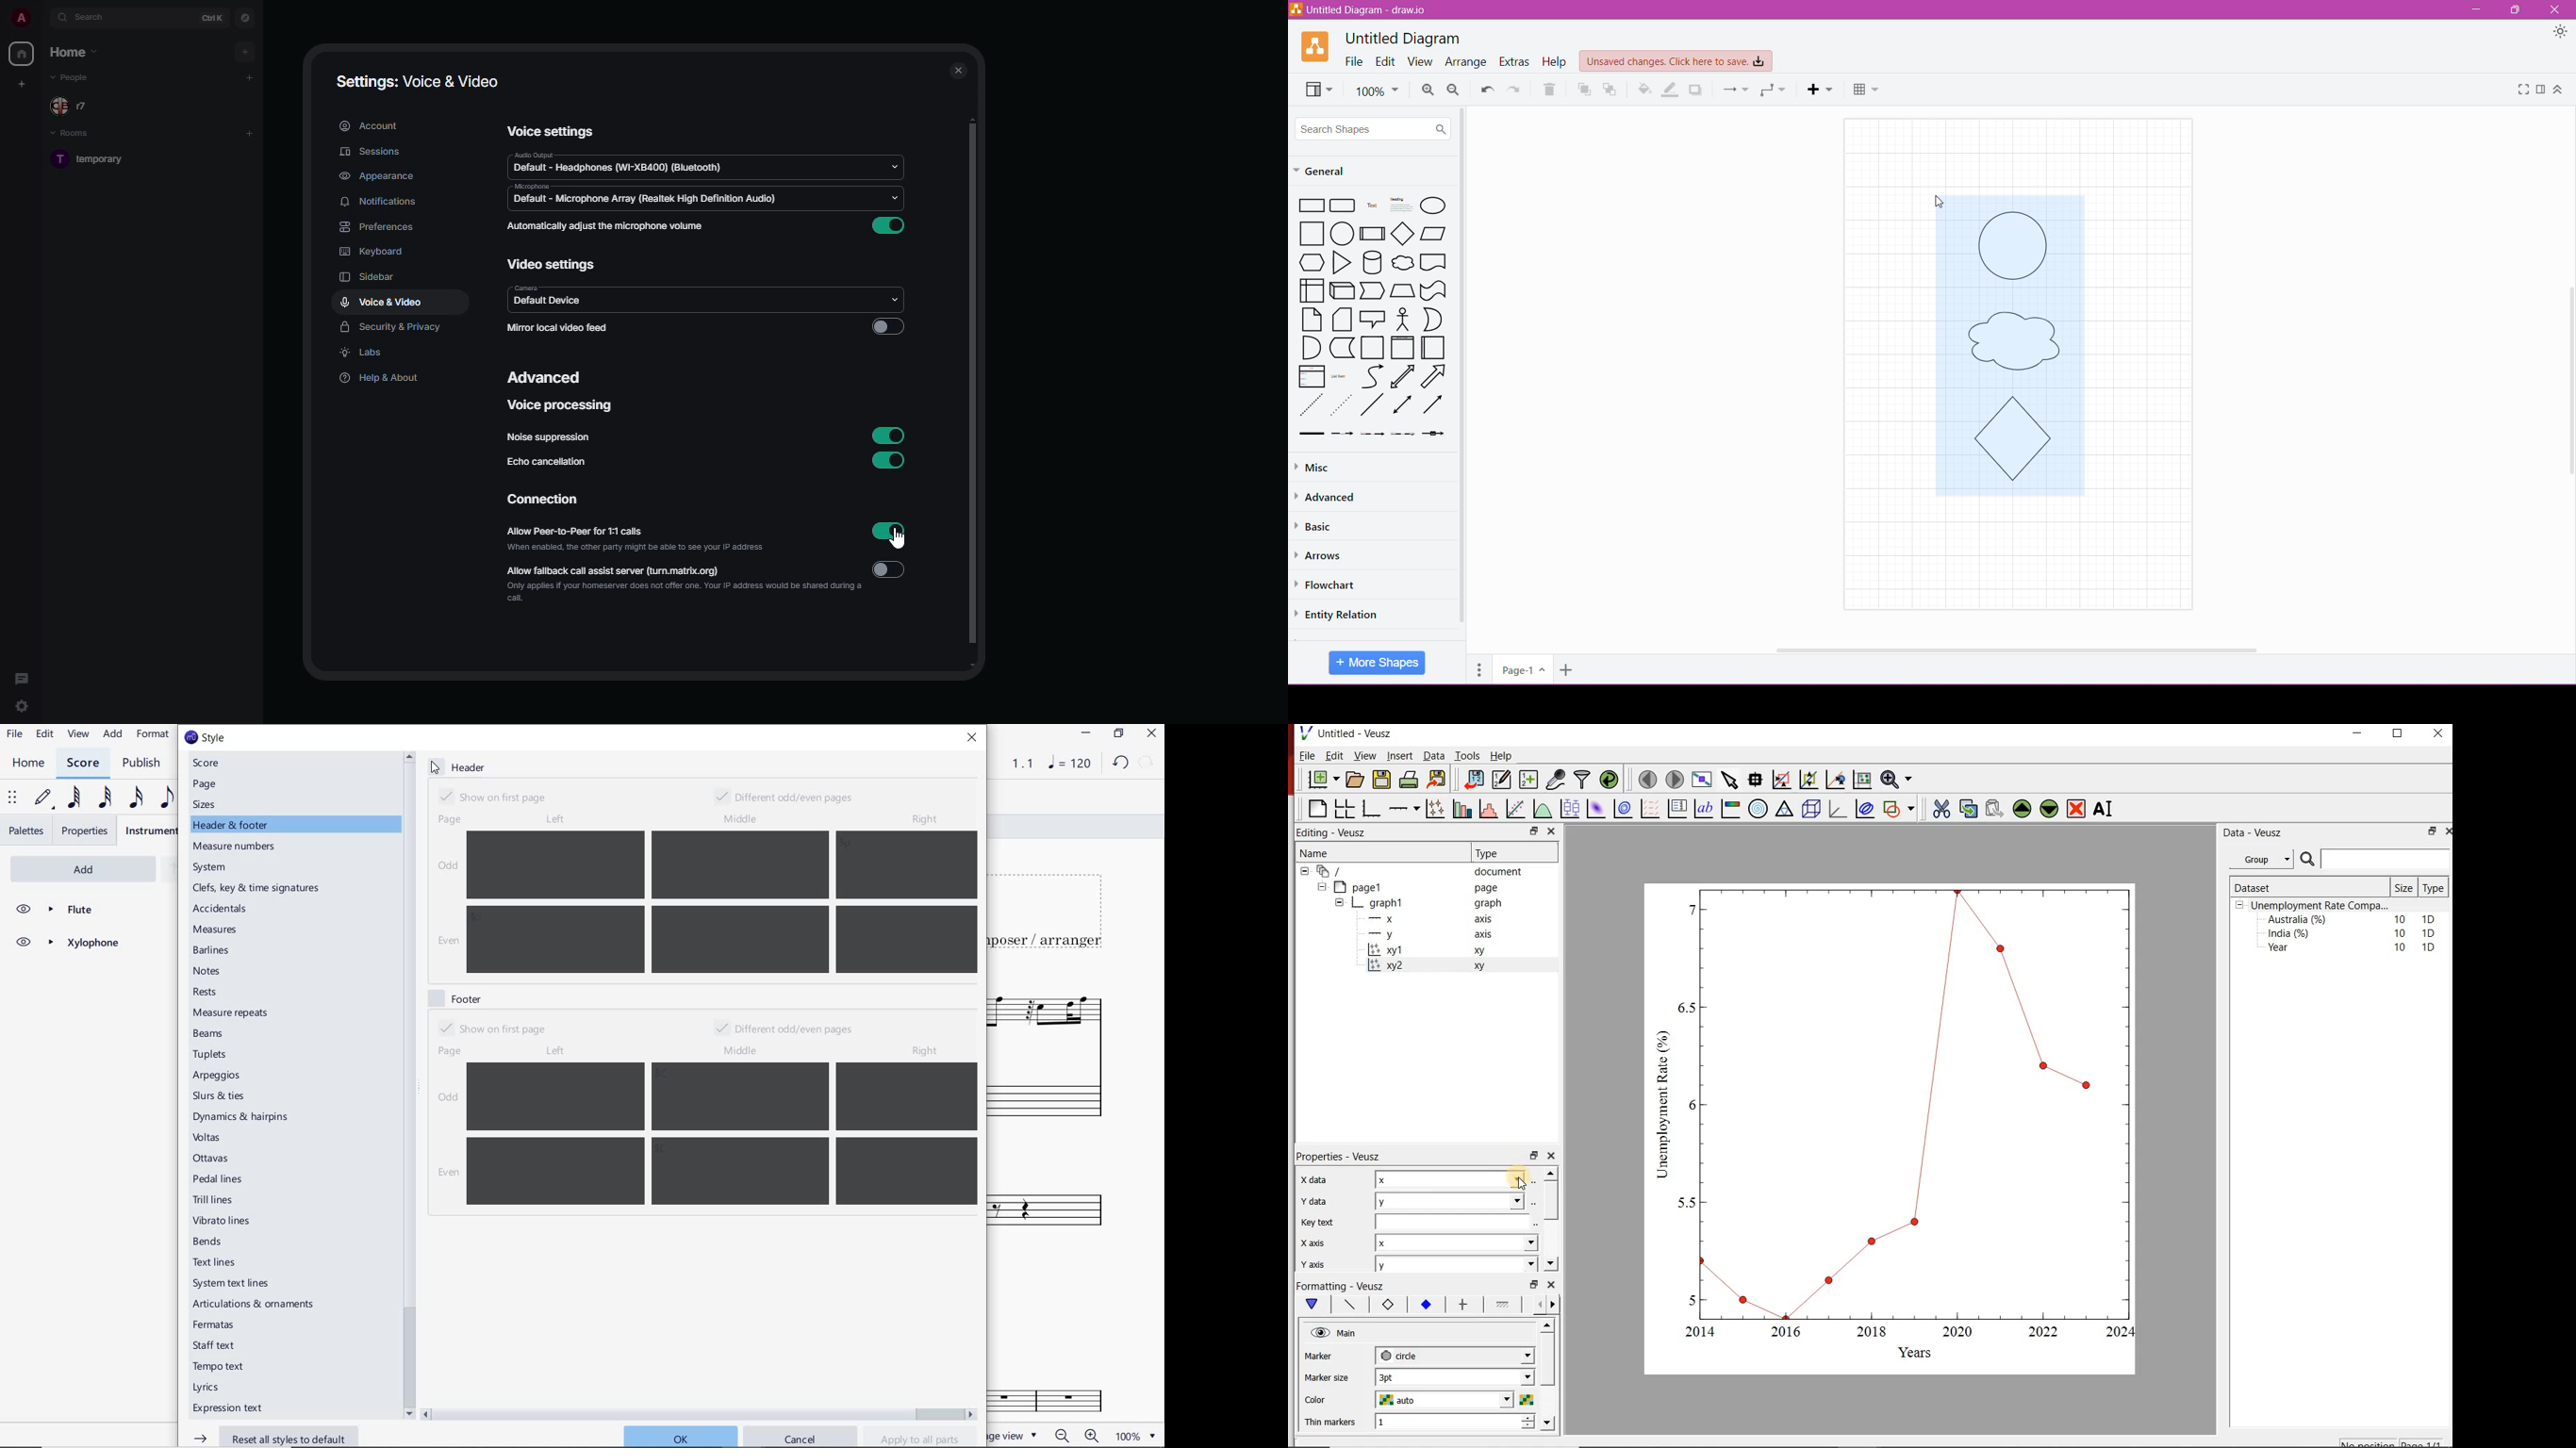 The width and height of the screenshot is (2576, 1456). I want to click on drop down, so click(893, 168).